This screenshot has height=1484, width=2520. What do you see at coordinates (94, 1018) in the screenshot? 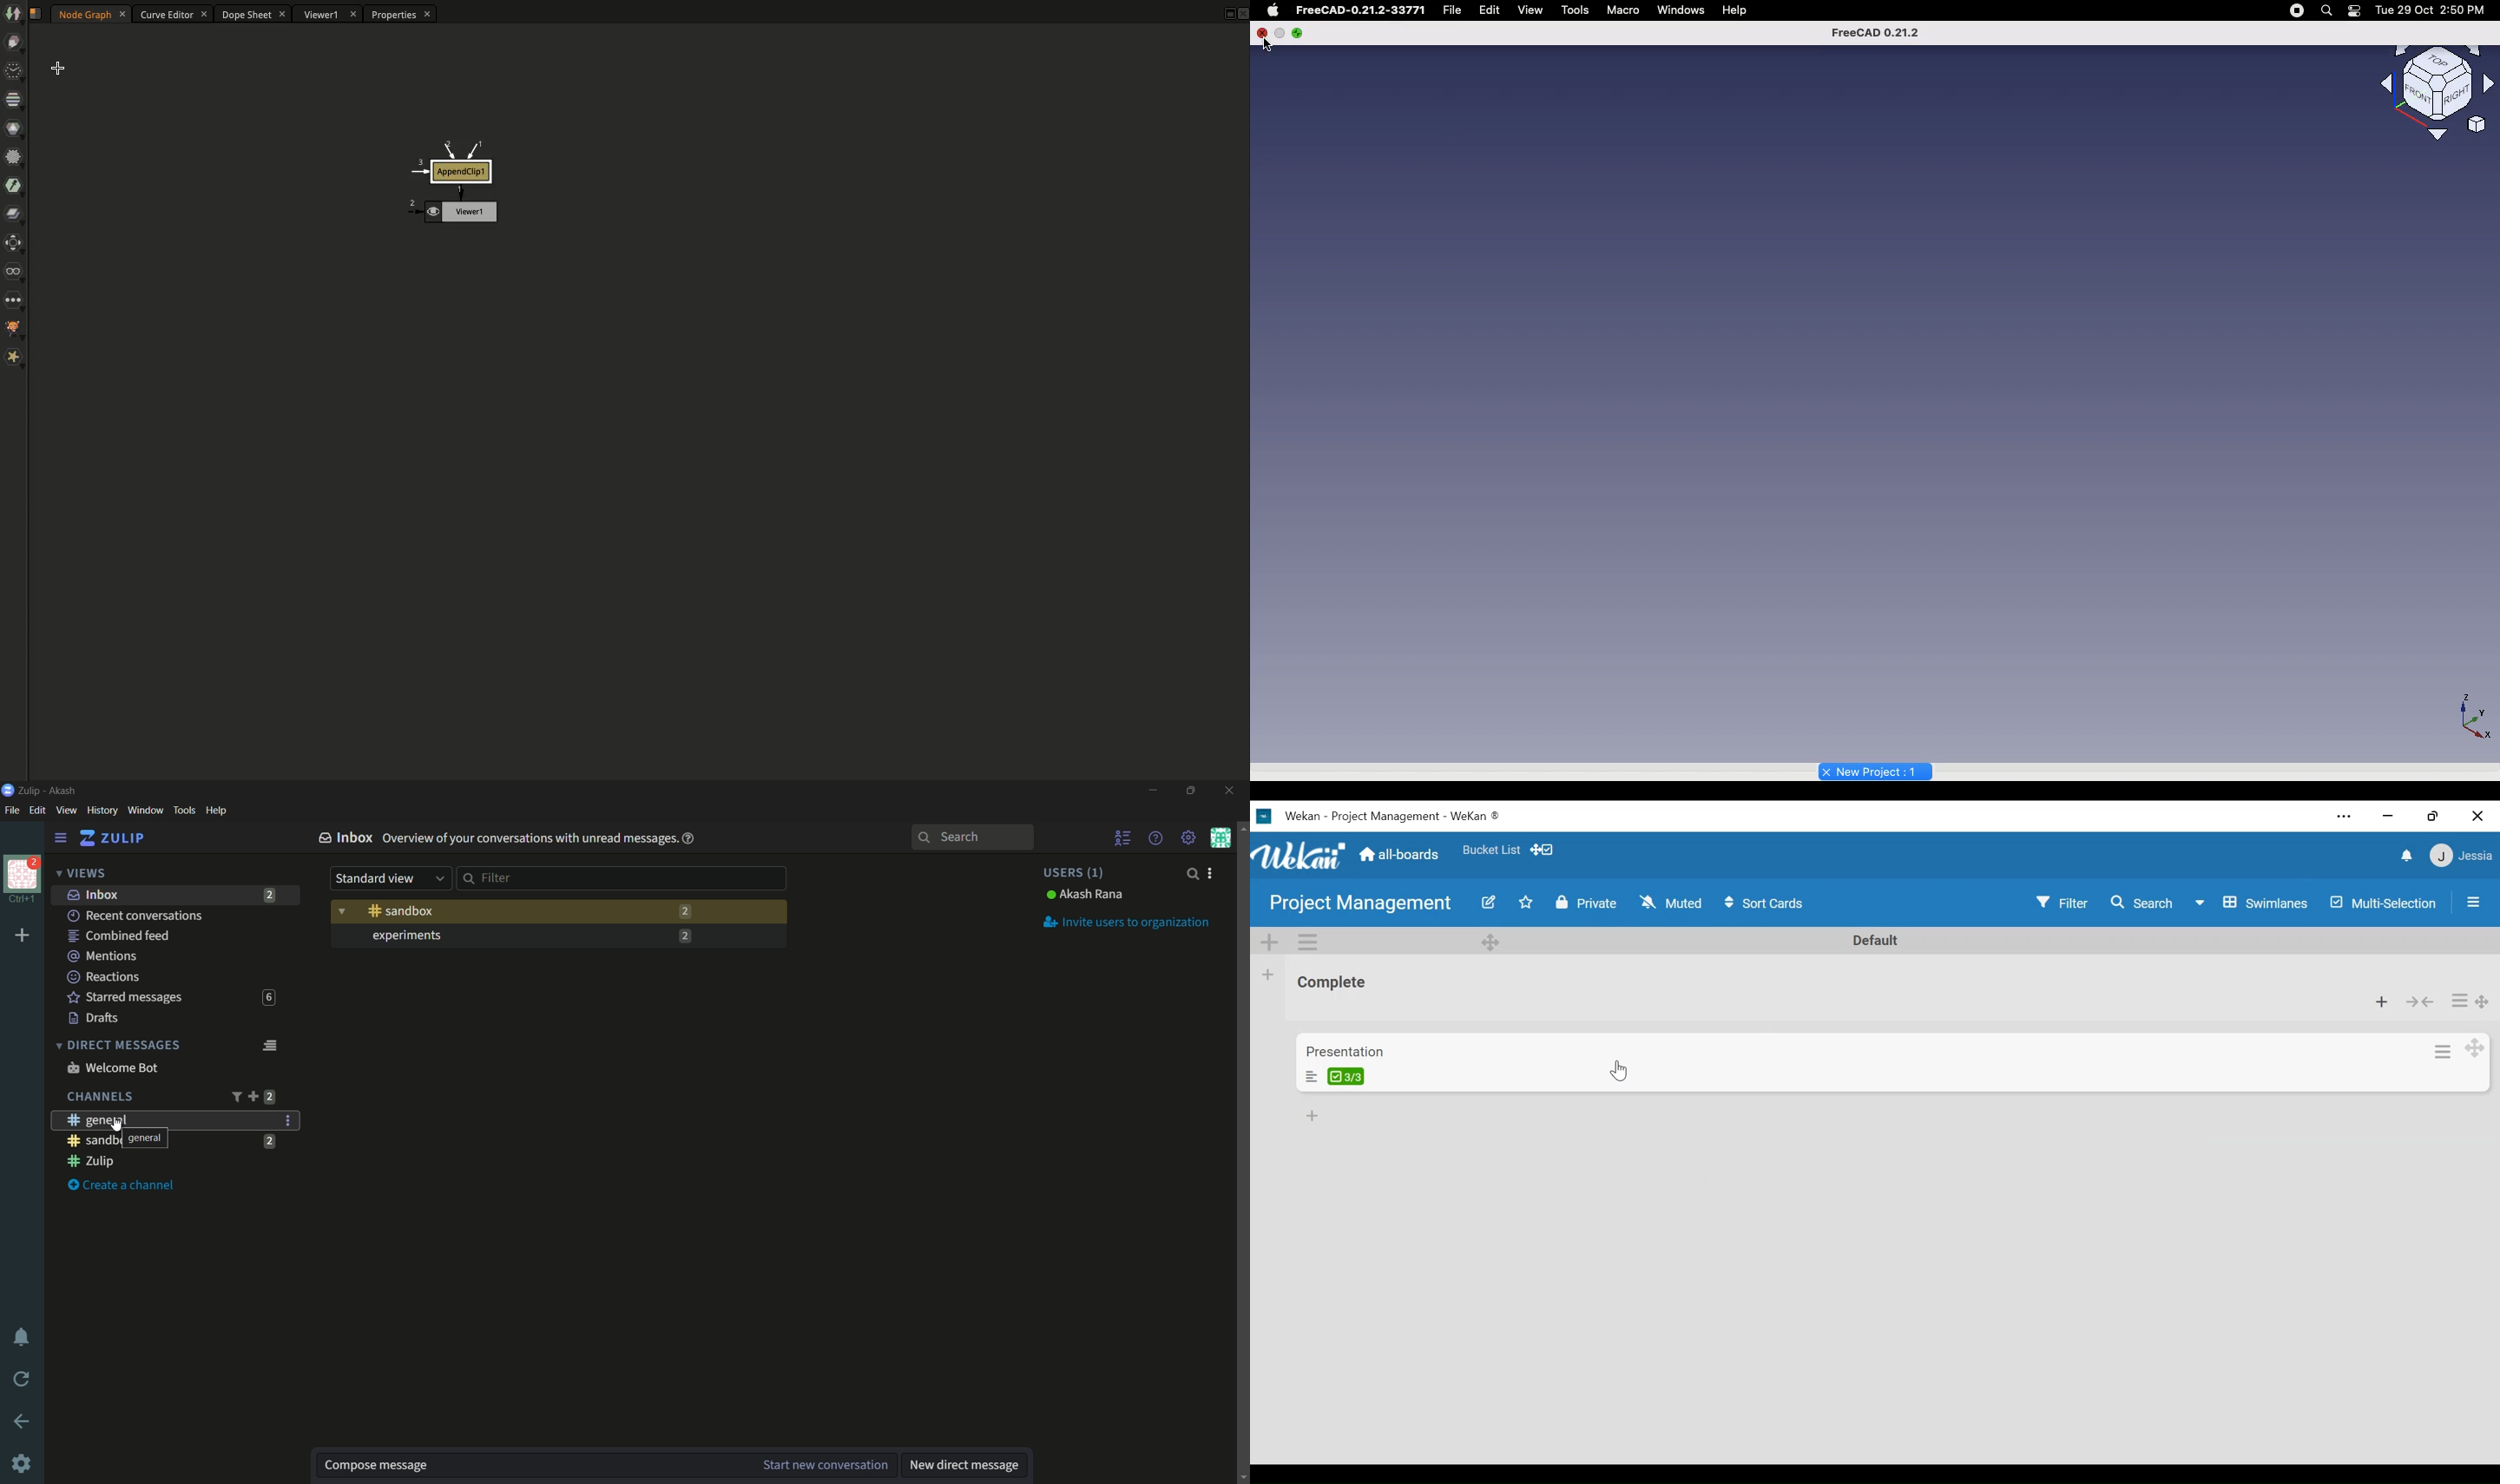
I see `drafts` at bounding box center [94, 1018].